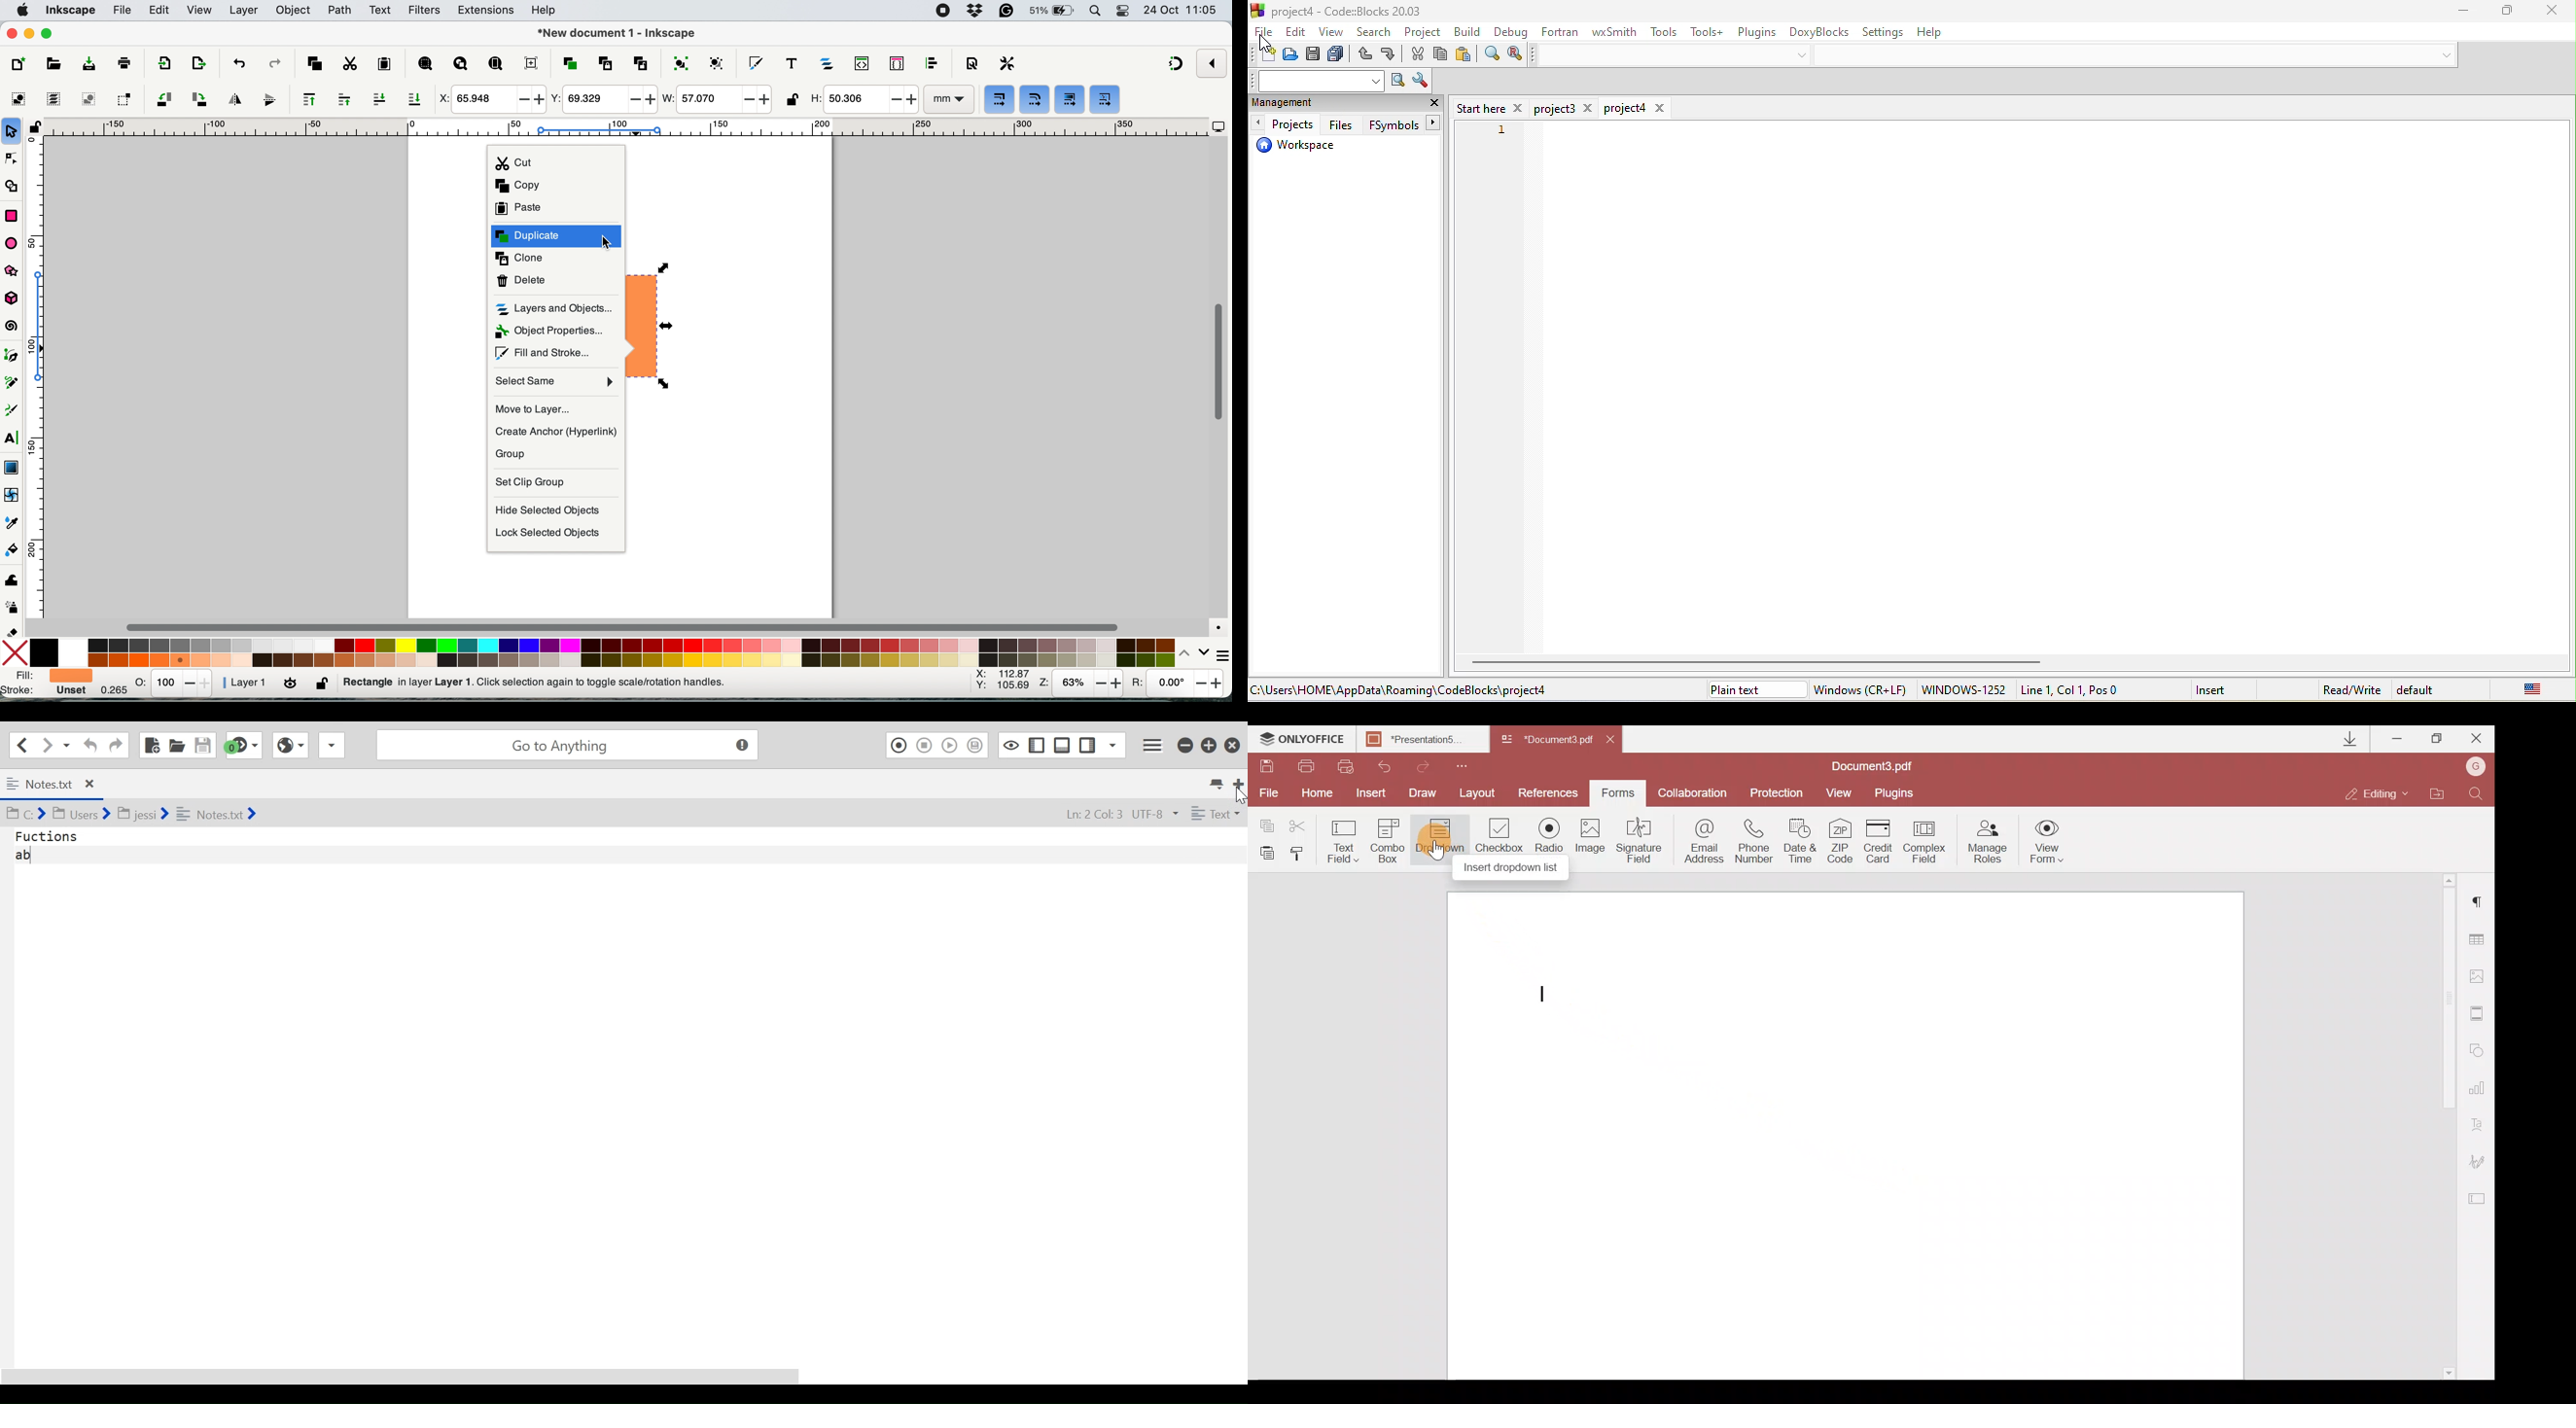 The image size is (2576, 1428). I want to click on Preferences, so click(1549, 793).